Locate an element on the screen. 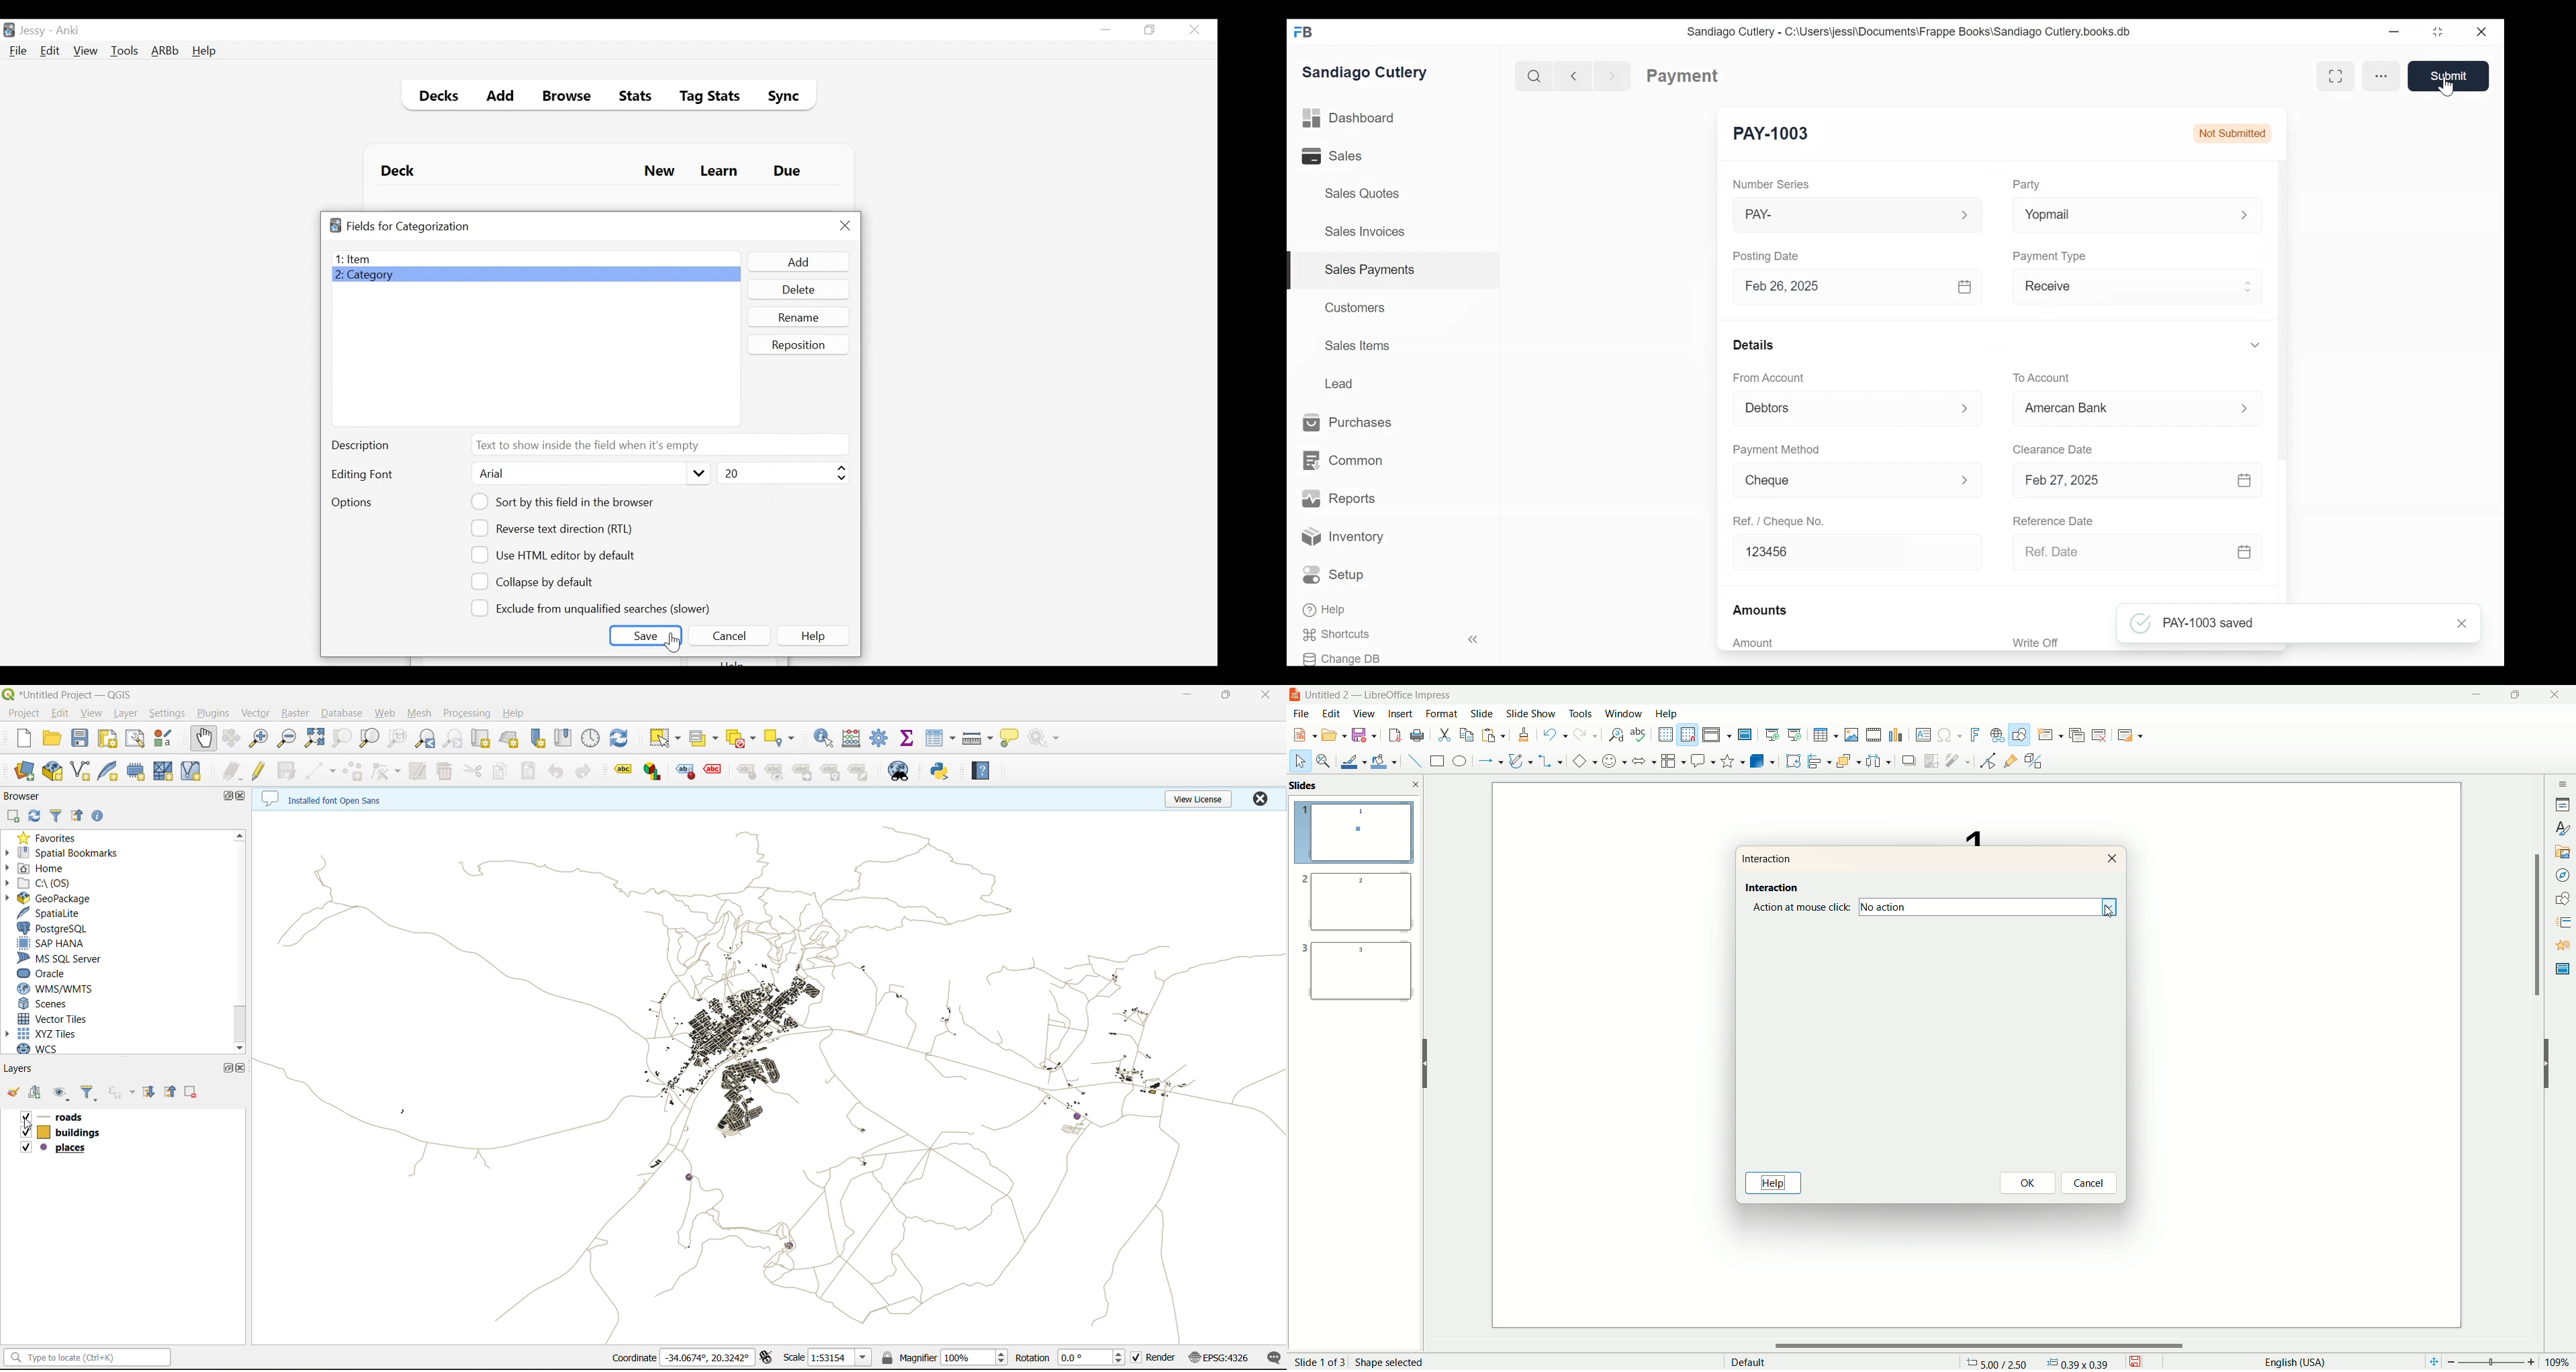 This screenshot has width=2576, height=1372. metadata is located at coordinates (324, 800).